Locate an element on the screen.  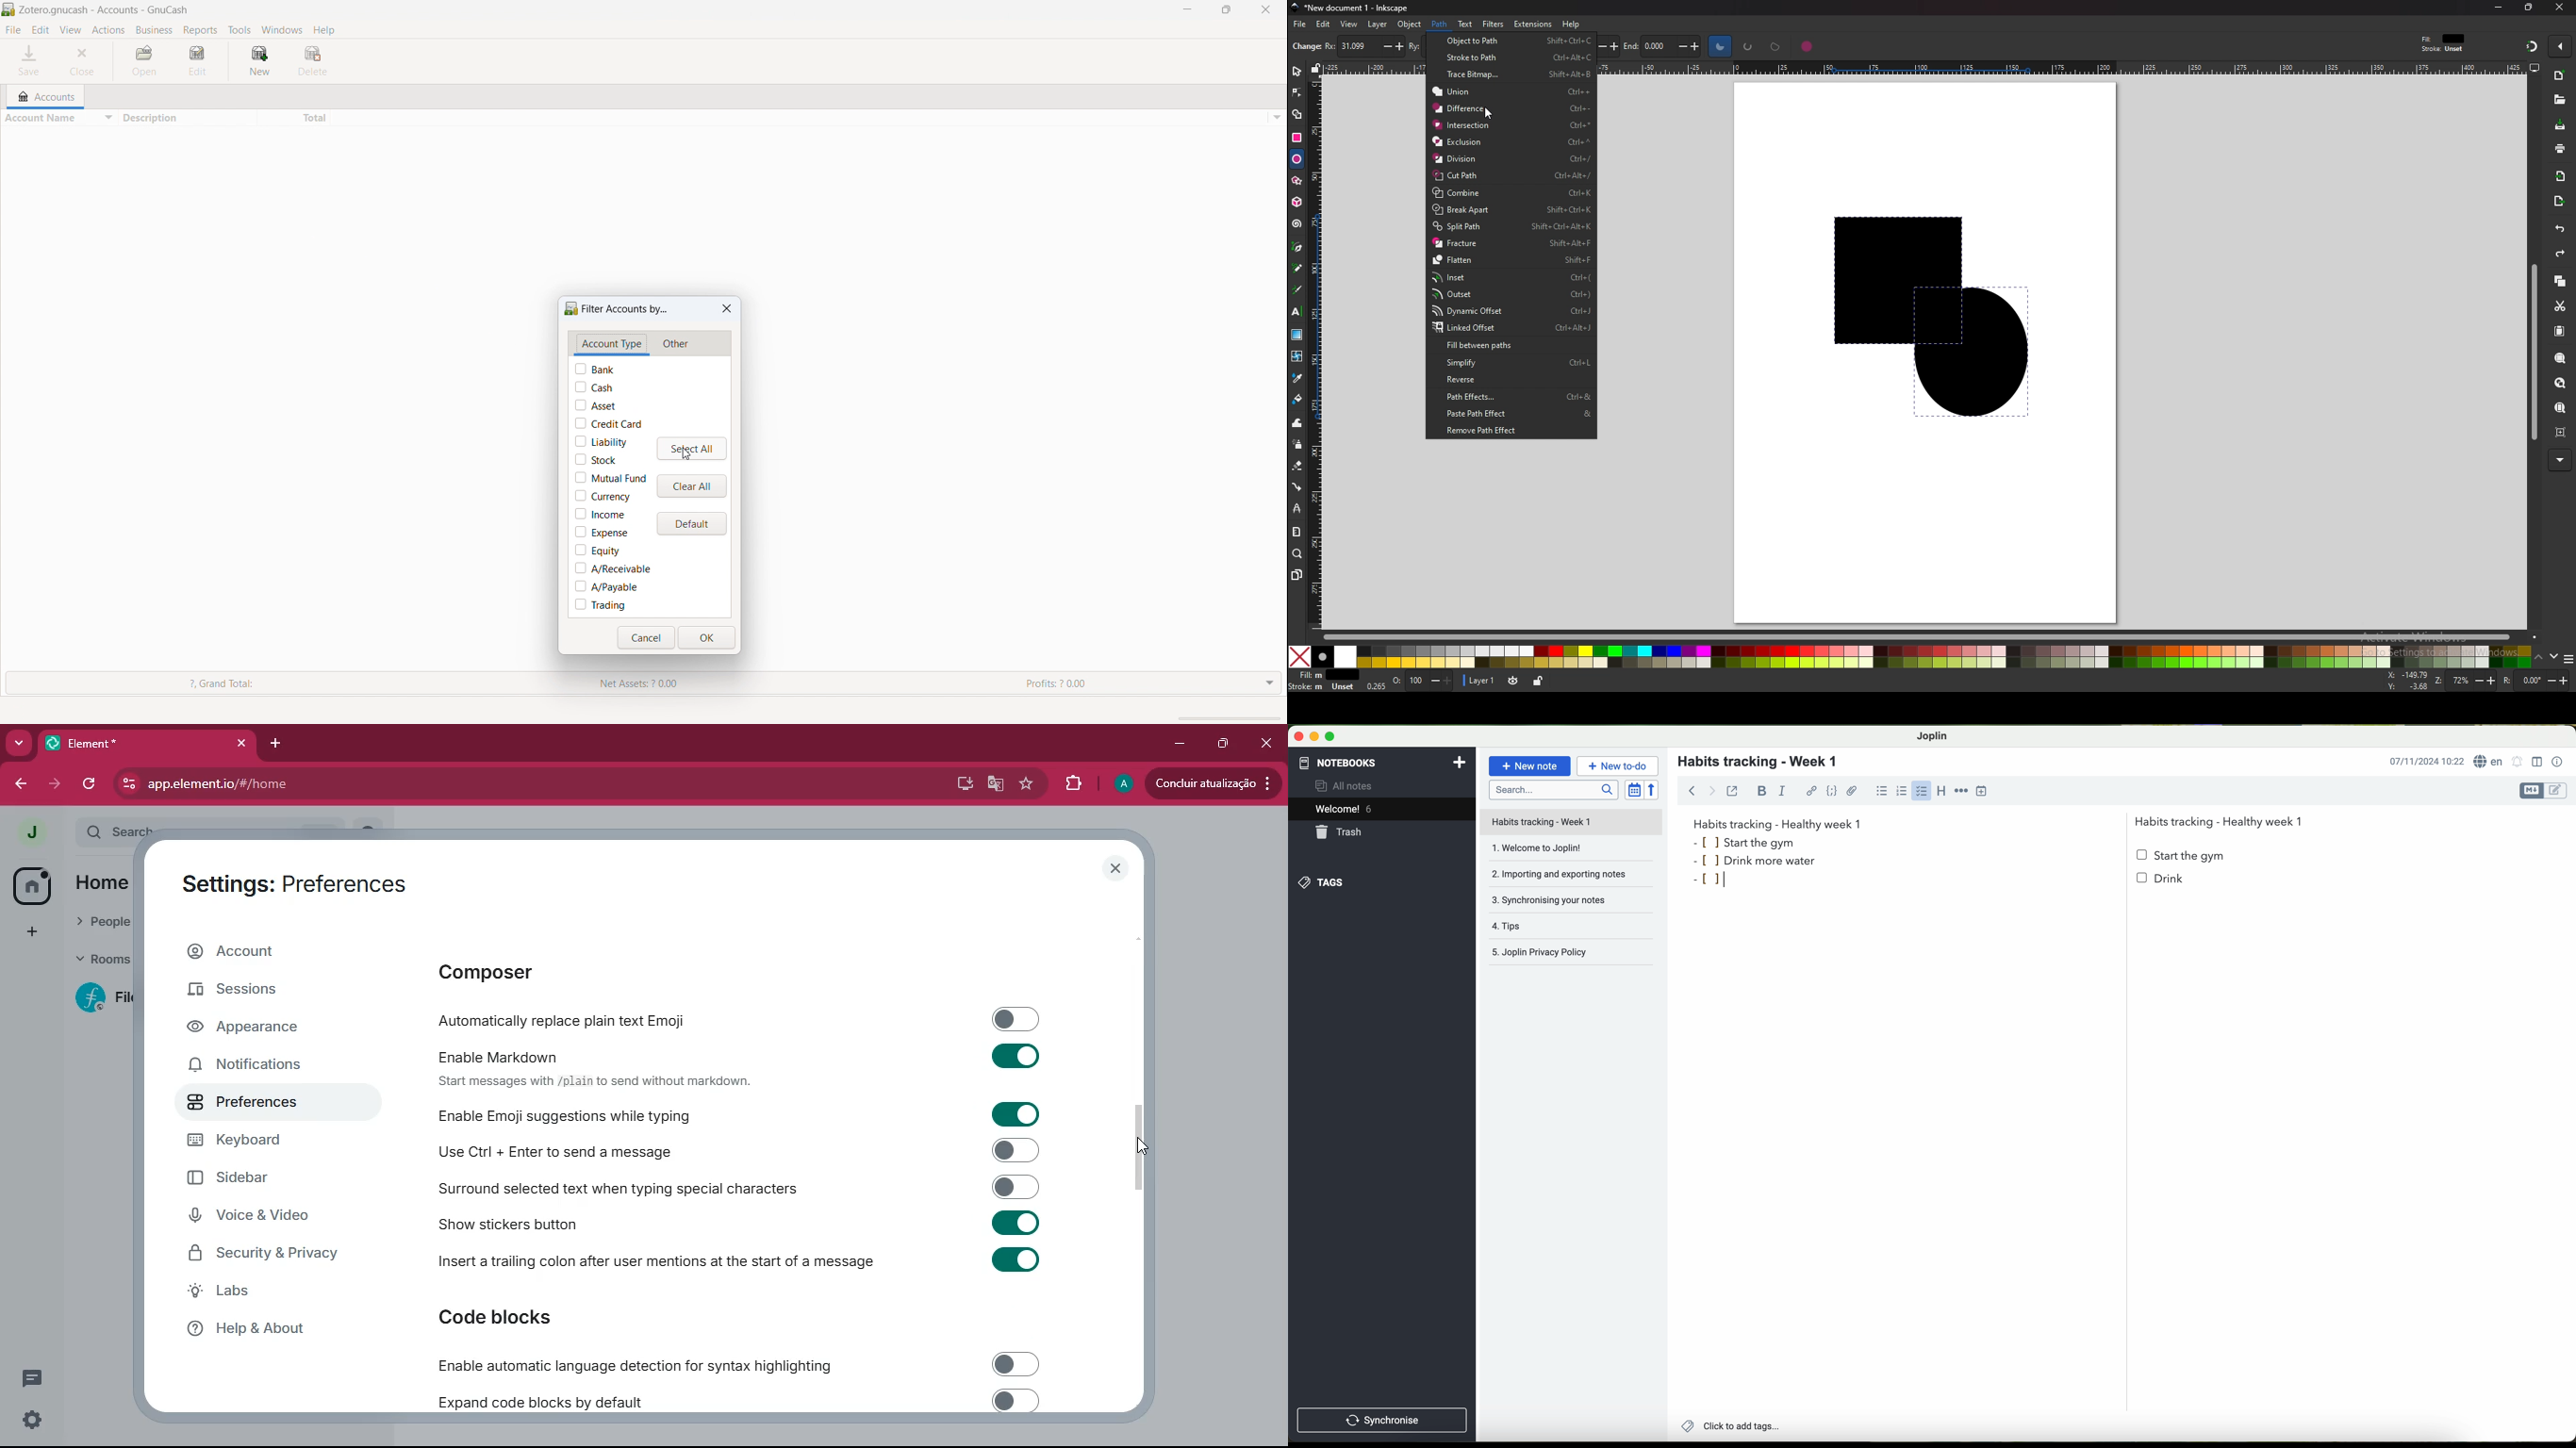
options is located at coordinates (1275, 118).